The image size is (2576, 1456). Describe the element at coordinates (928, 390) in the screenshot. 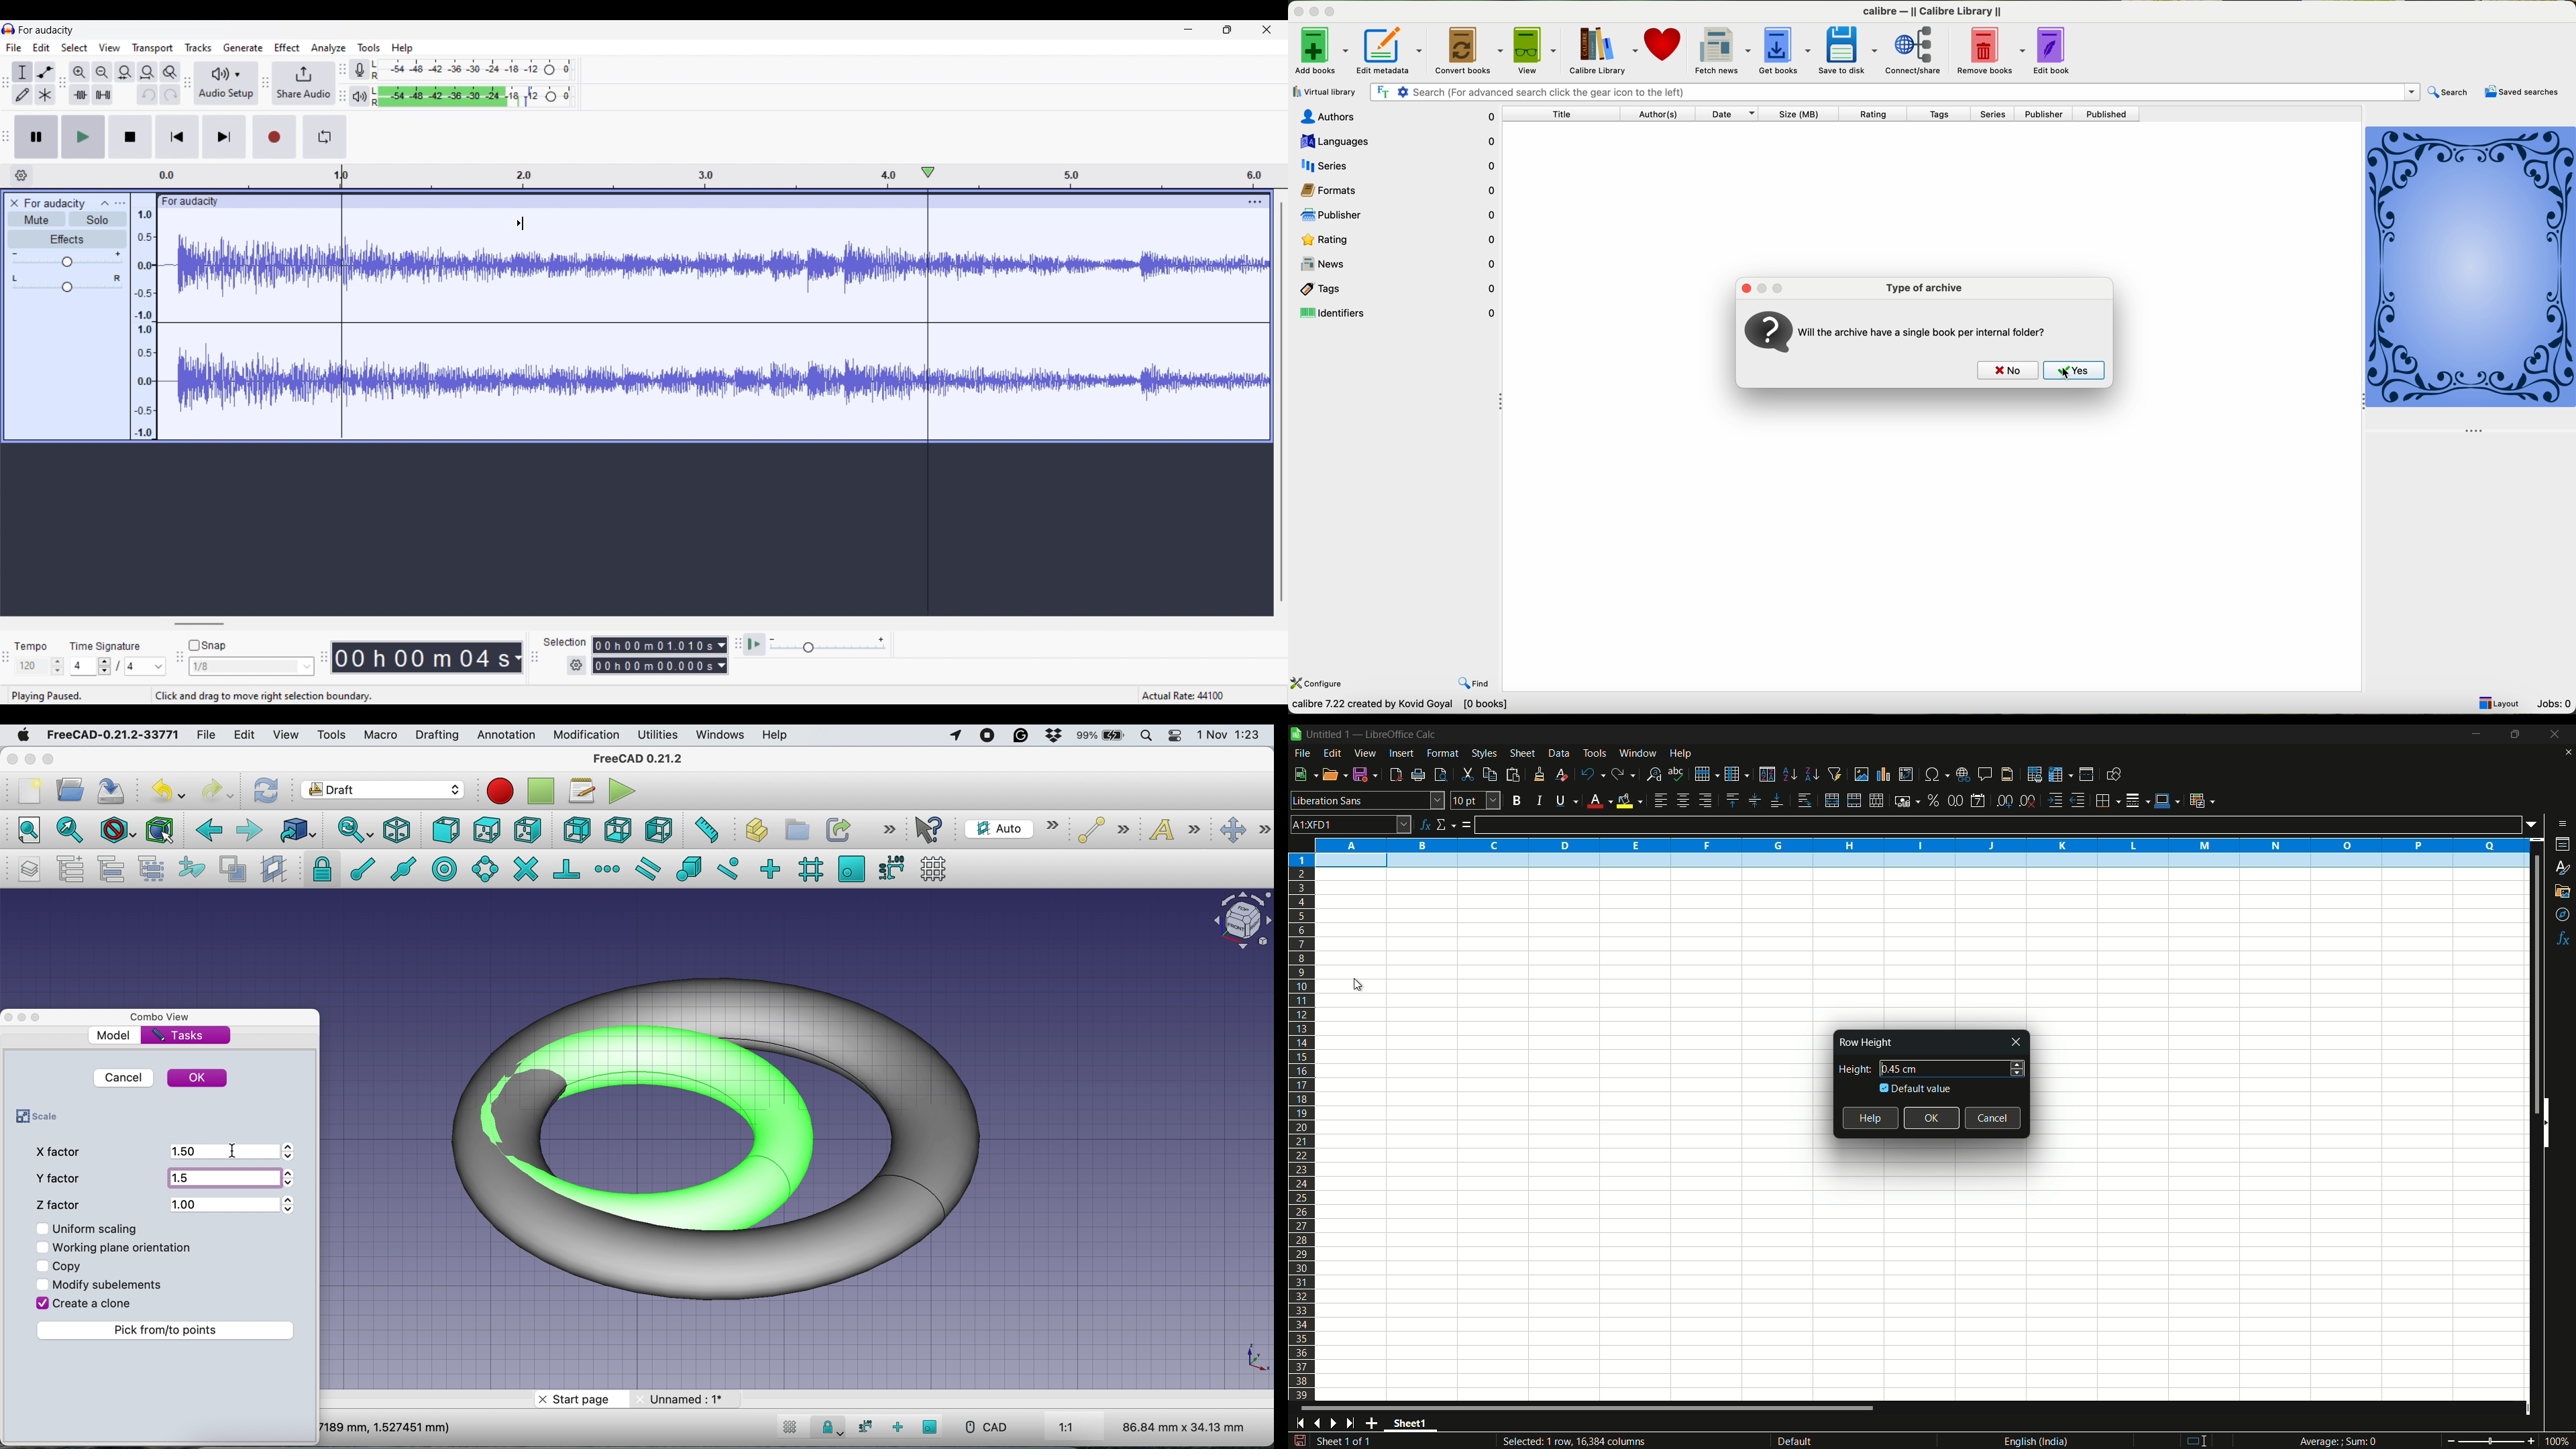

I see `Playhead` at that location.